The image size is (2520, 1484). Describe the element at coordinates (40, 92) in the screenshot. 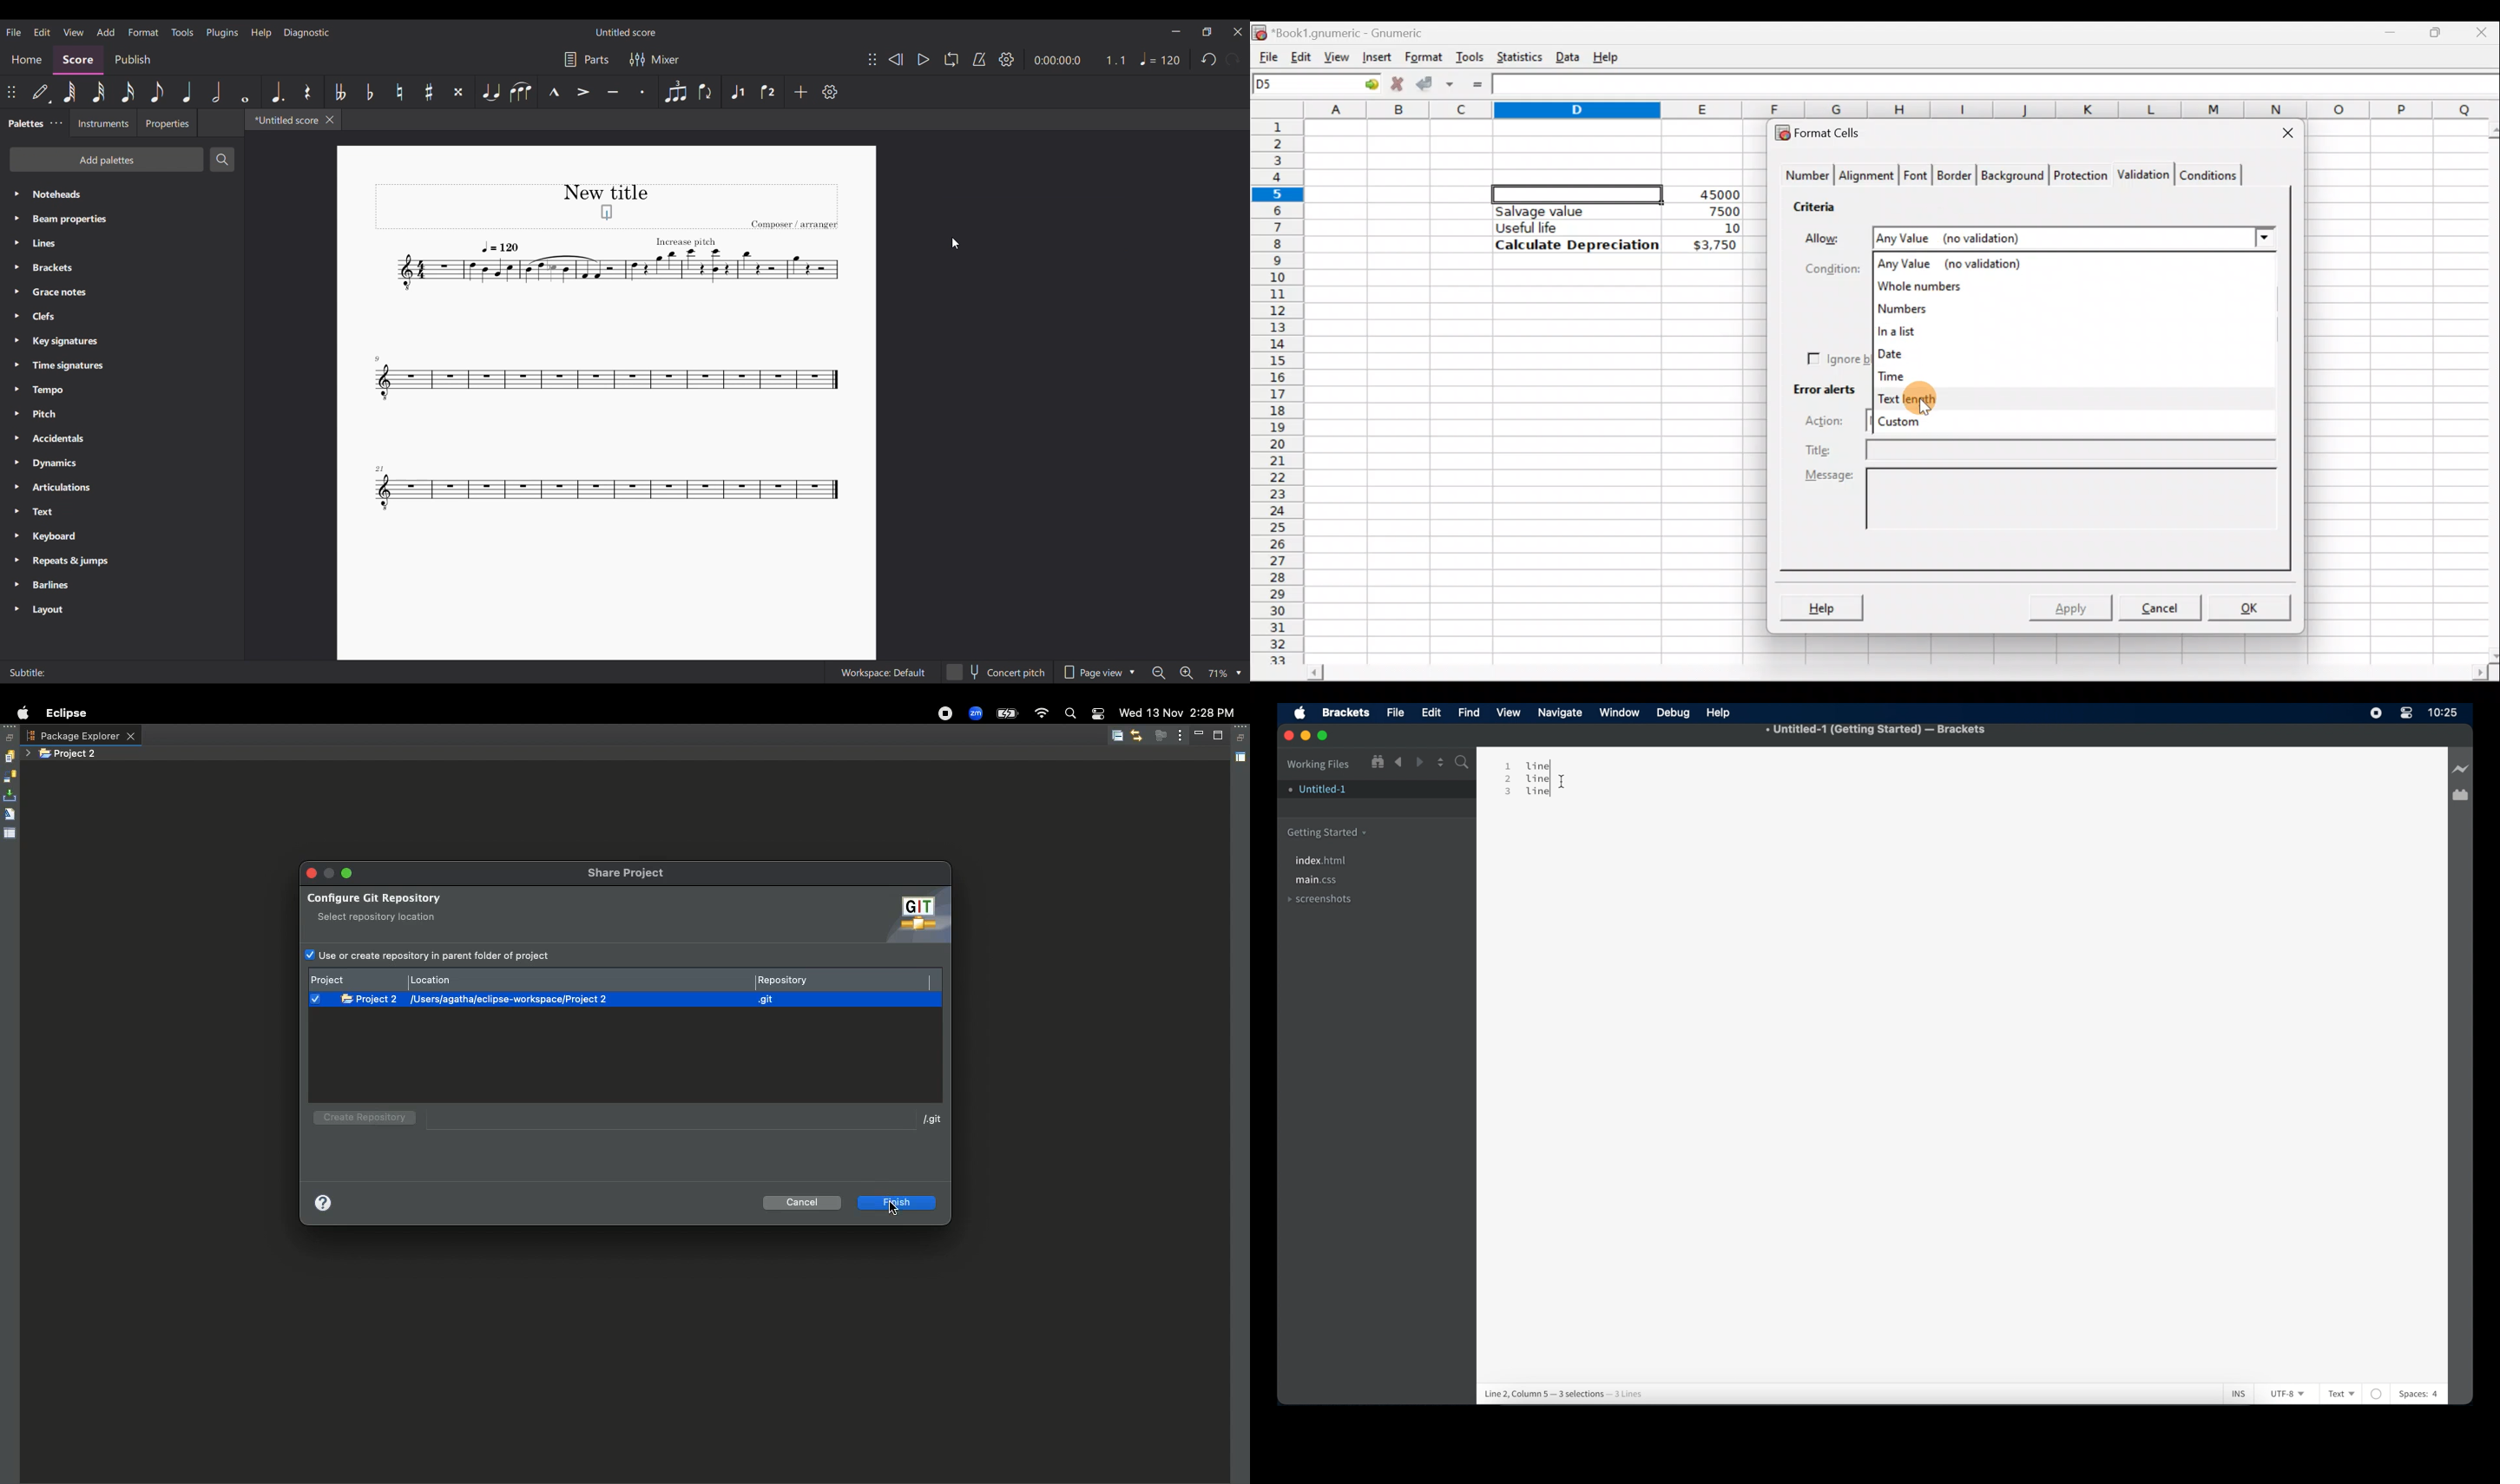

I see `Default` at that location.